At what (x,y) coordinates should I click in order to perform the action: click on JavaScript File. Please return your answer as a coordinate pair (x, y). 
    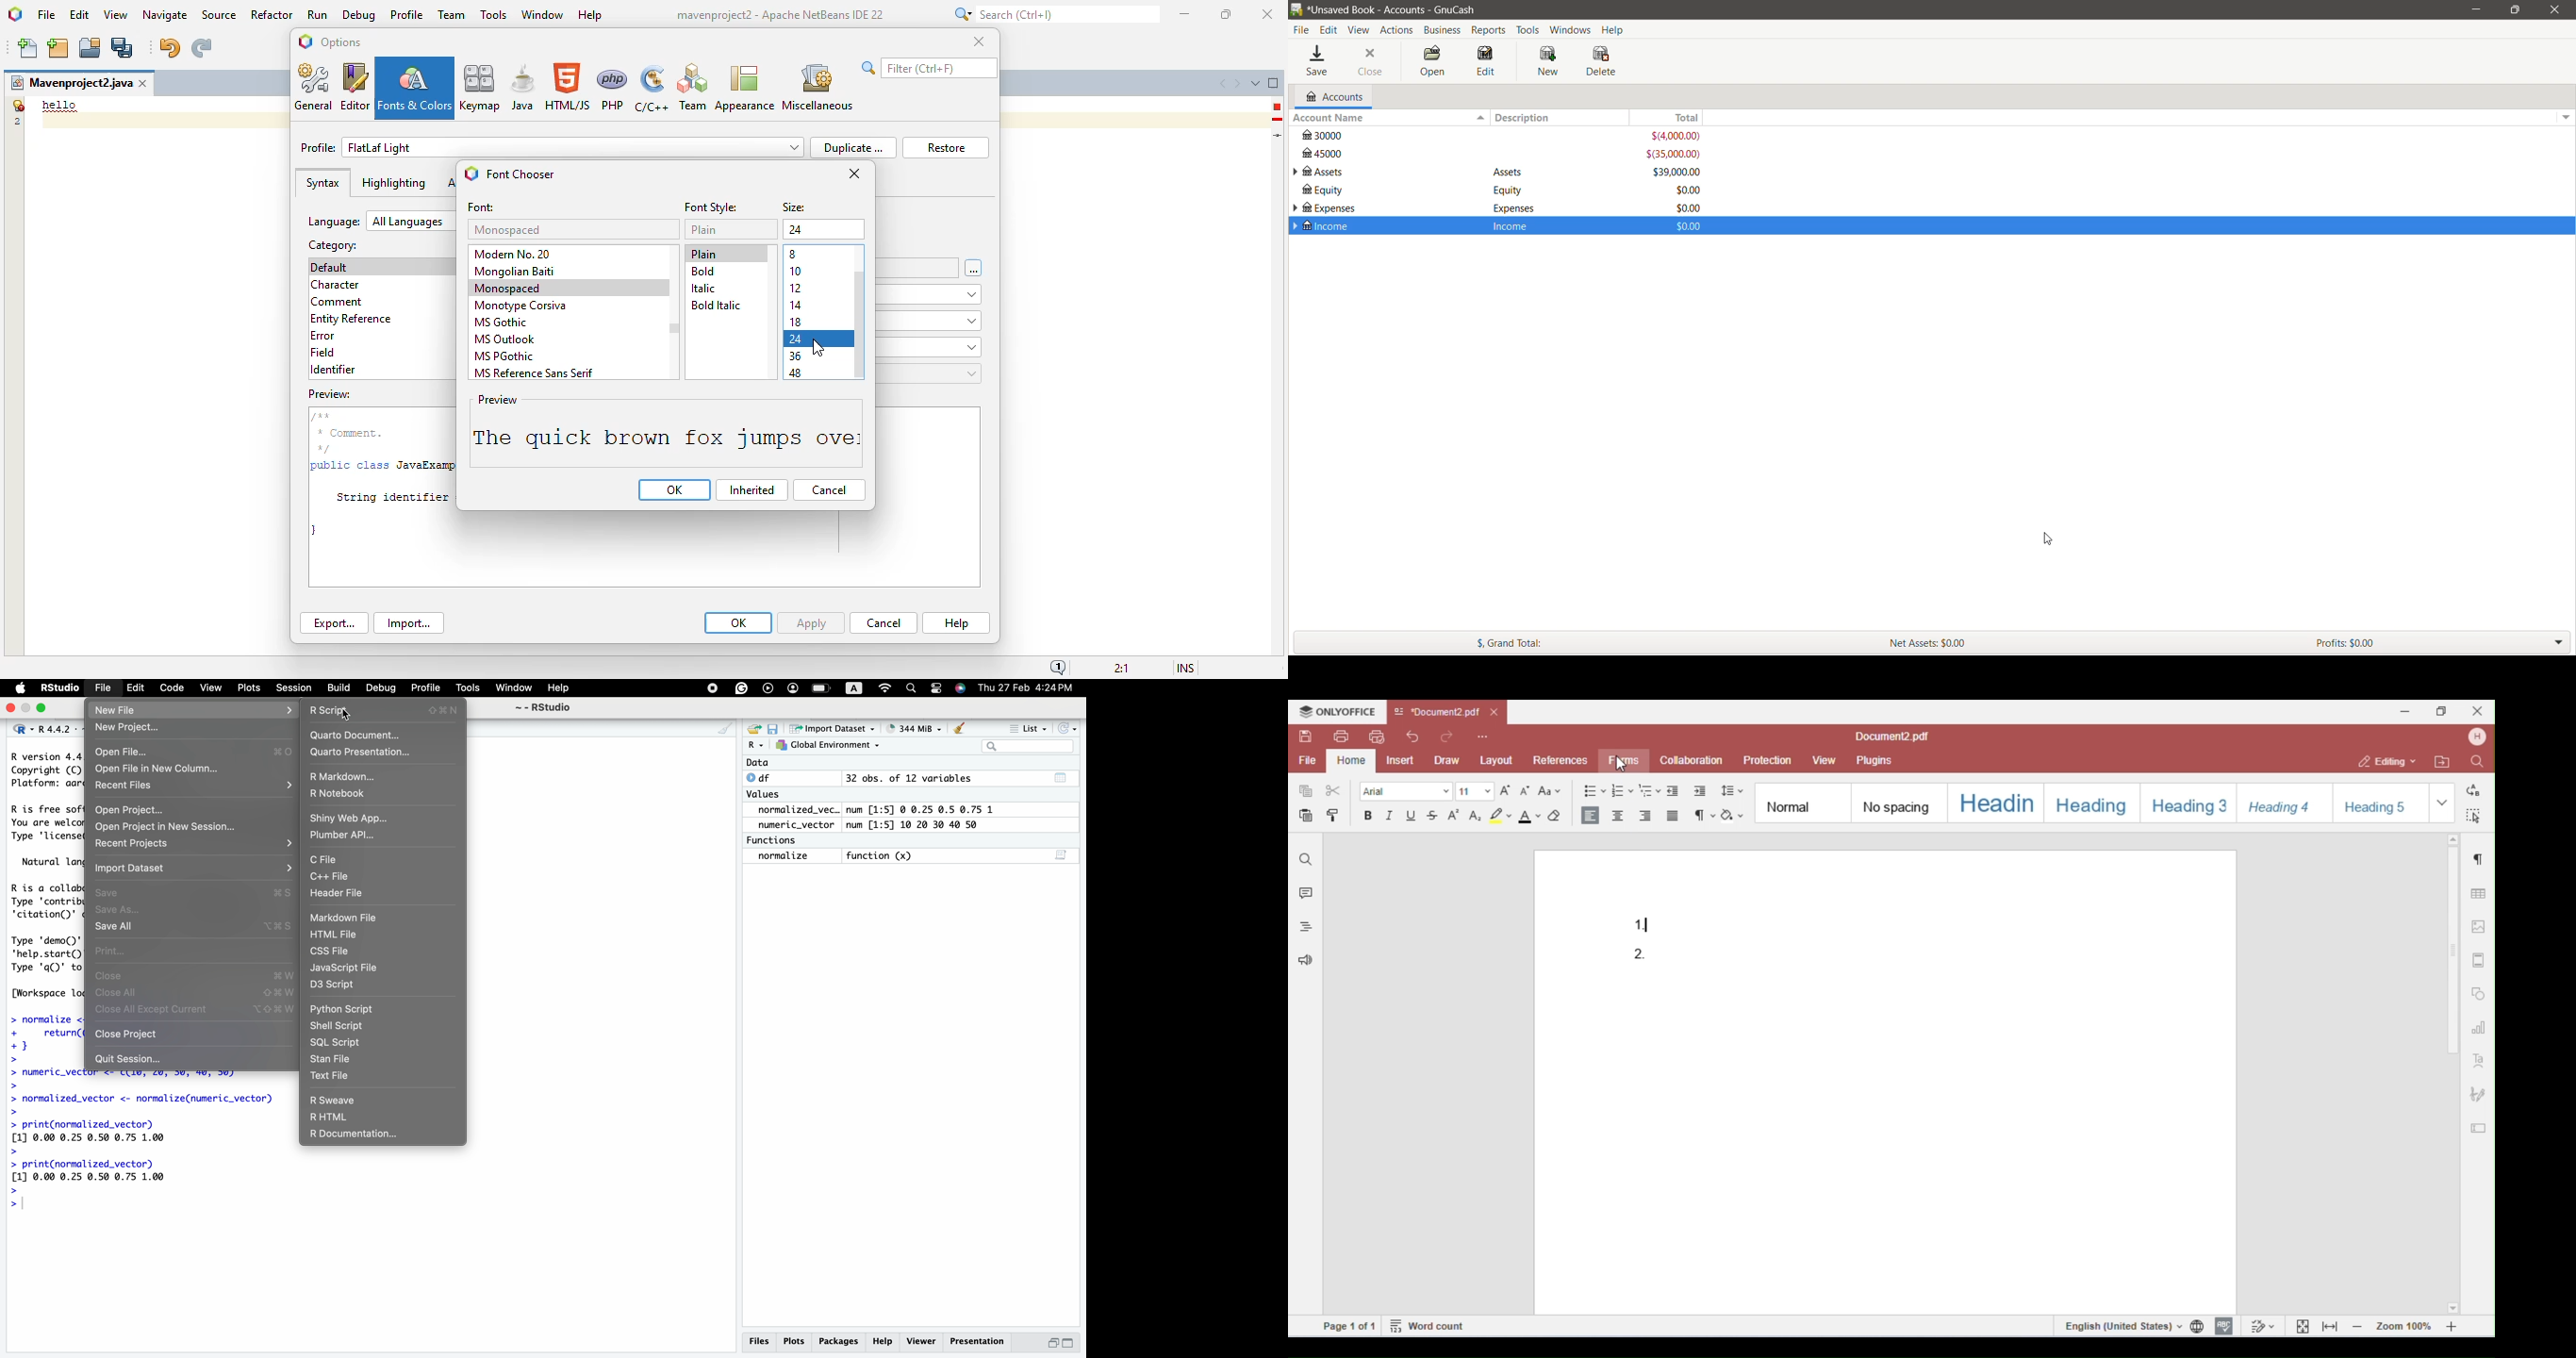
    Looking at the image, I should click on (346, 968).